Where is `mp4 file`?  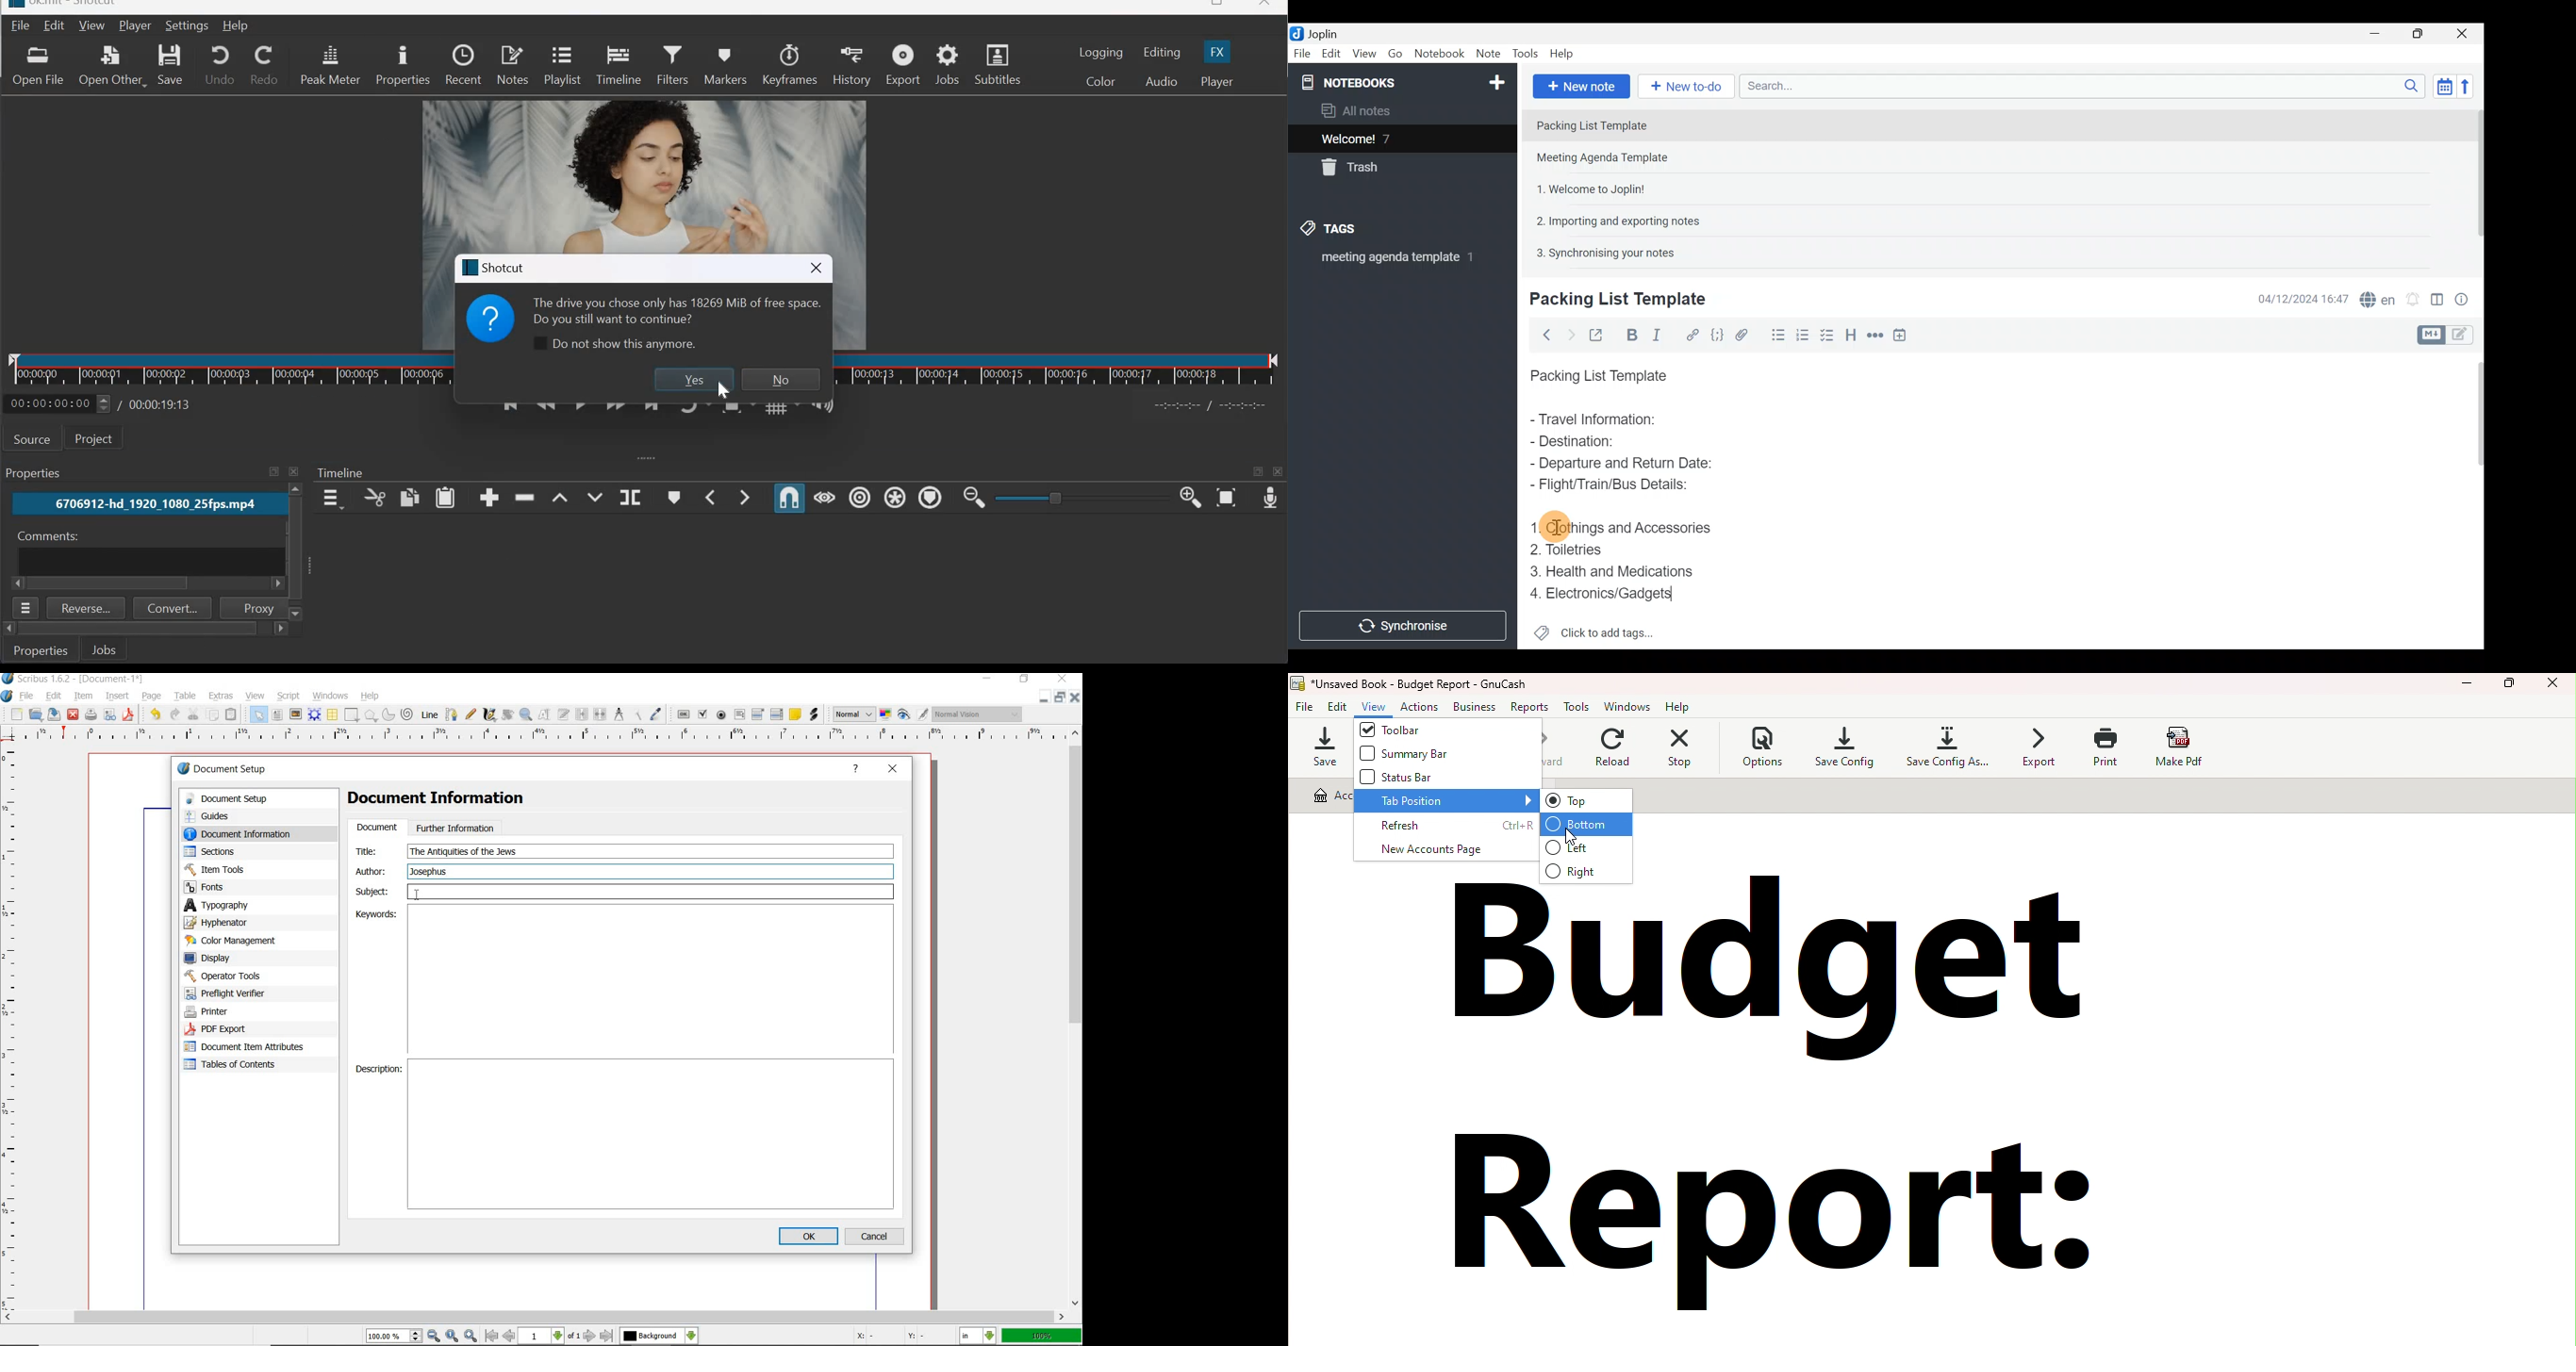
mp4 file is located at coordinates (146, 504).